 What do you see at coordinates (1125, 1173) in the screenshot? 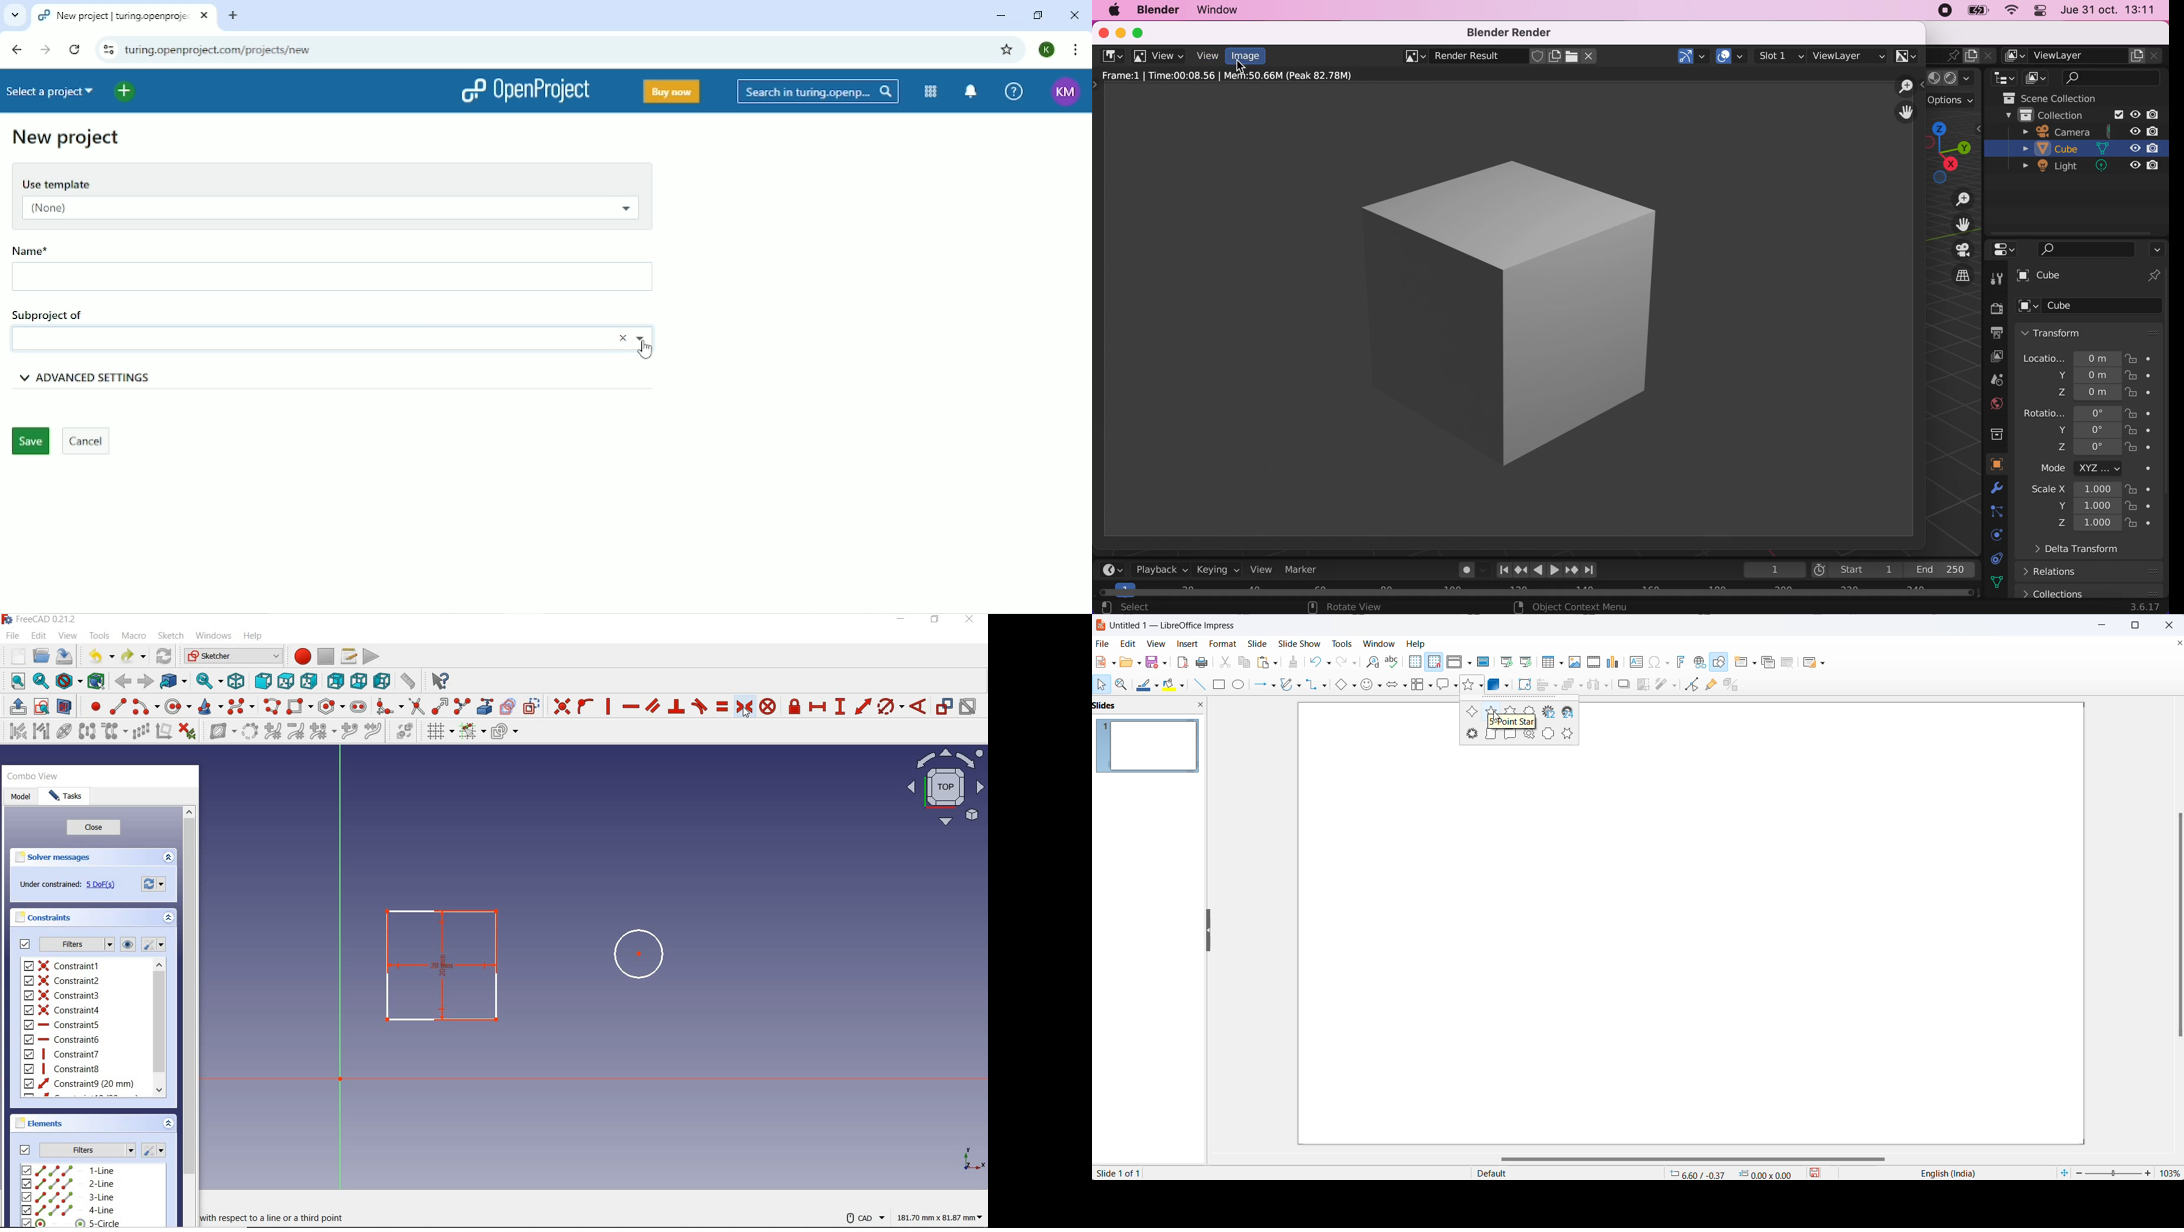
I see `slide 1 of 1` at bounding box center [1125, 1173].